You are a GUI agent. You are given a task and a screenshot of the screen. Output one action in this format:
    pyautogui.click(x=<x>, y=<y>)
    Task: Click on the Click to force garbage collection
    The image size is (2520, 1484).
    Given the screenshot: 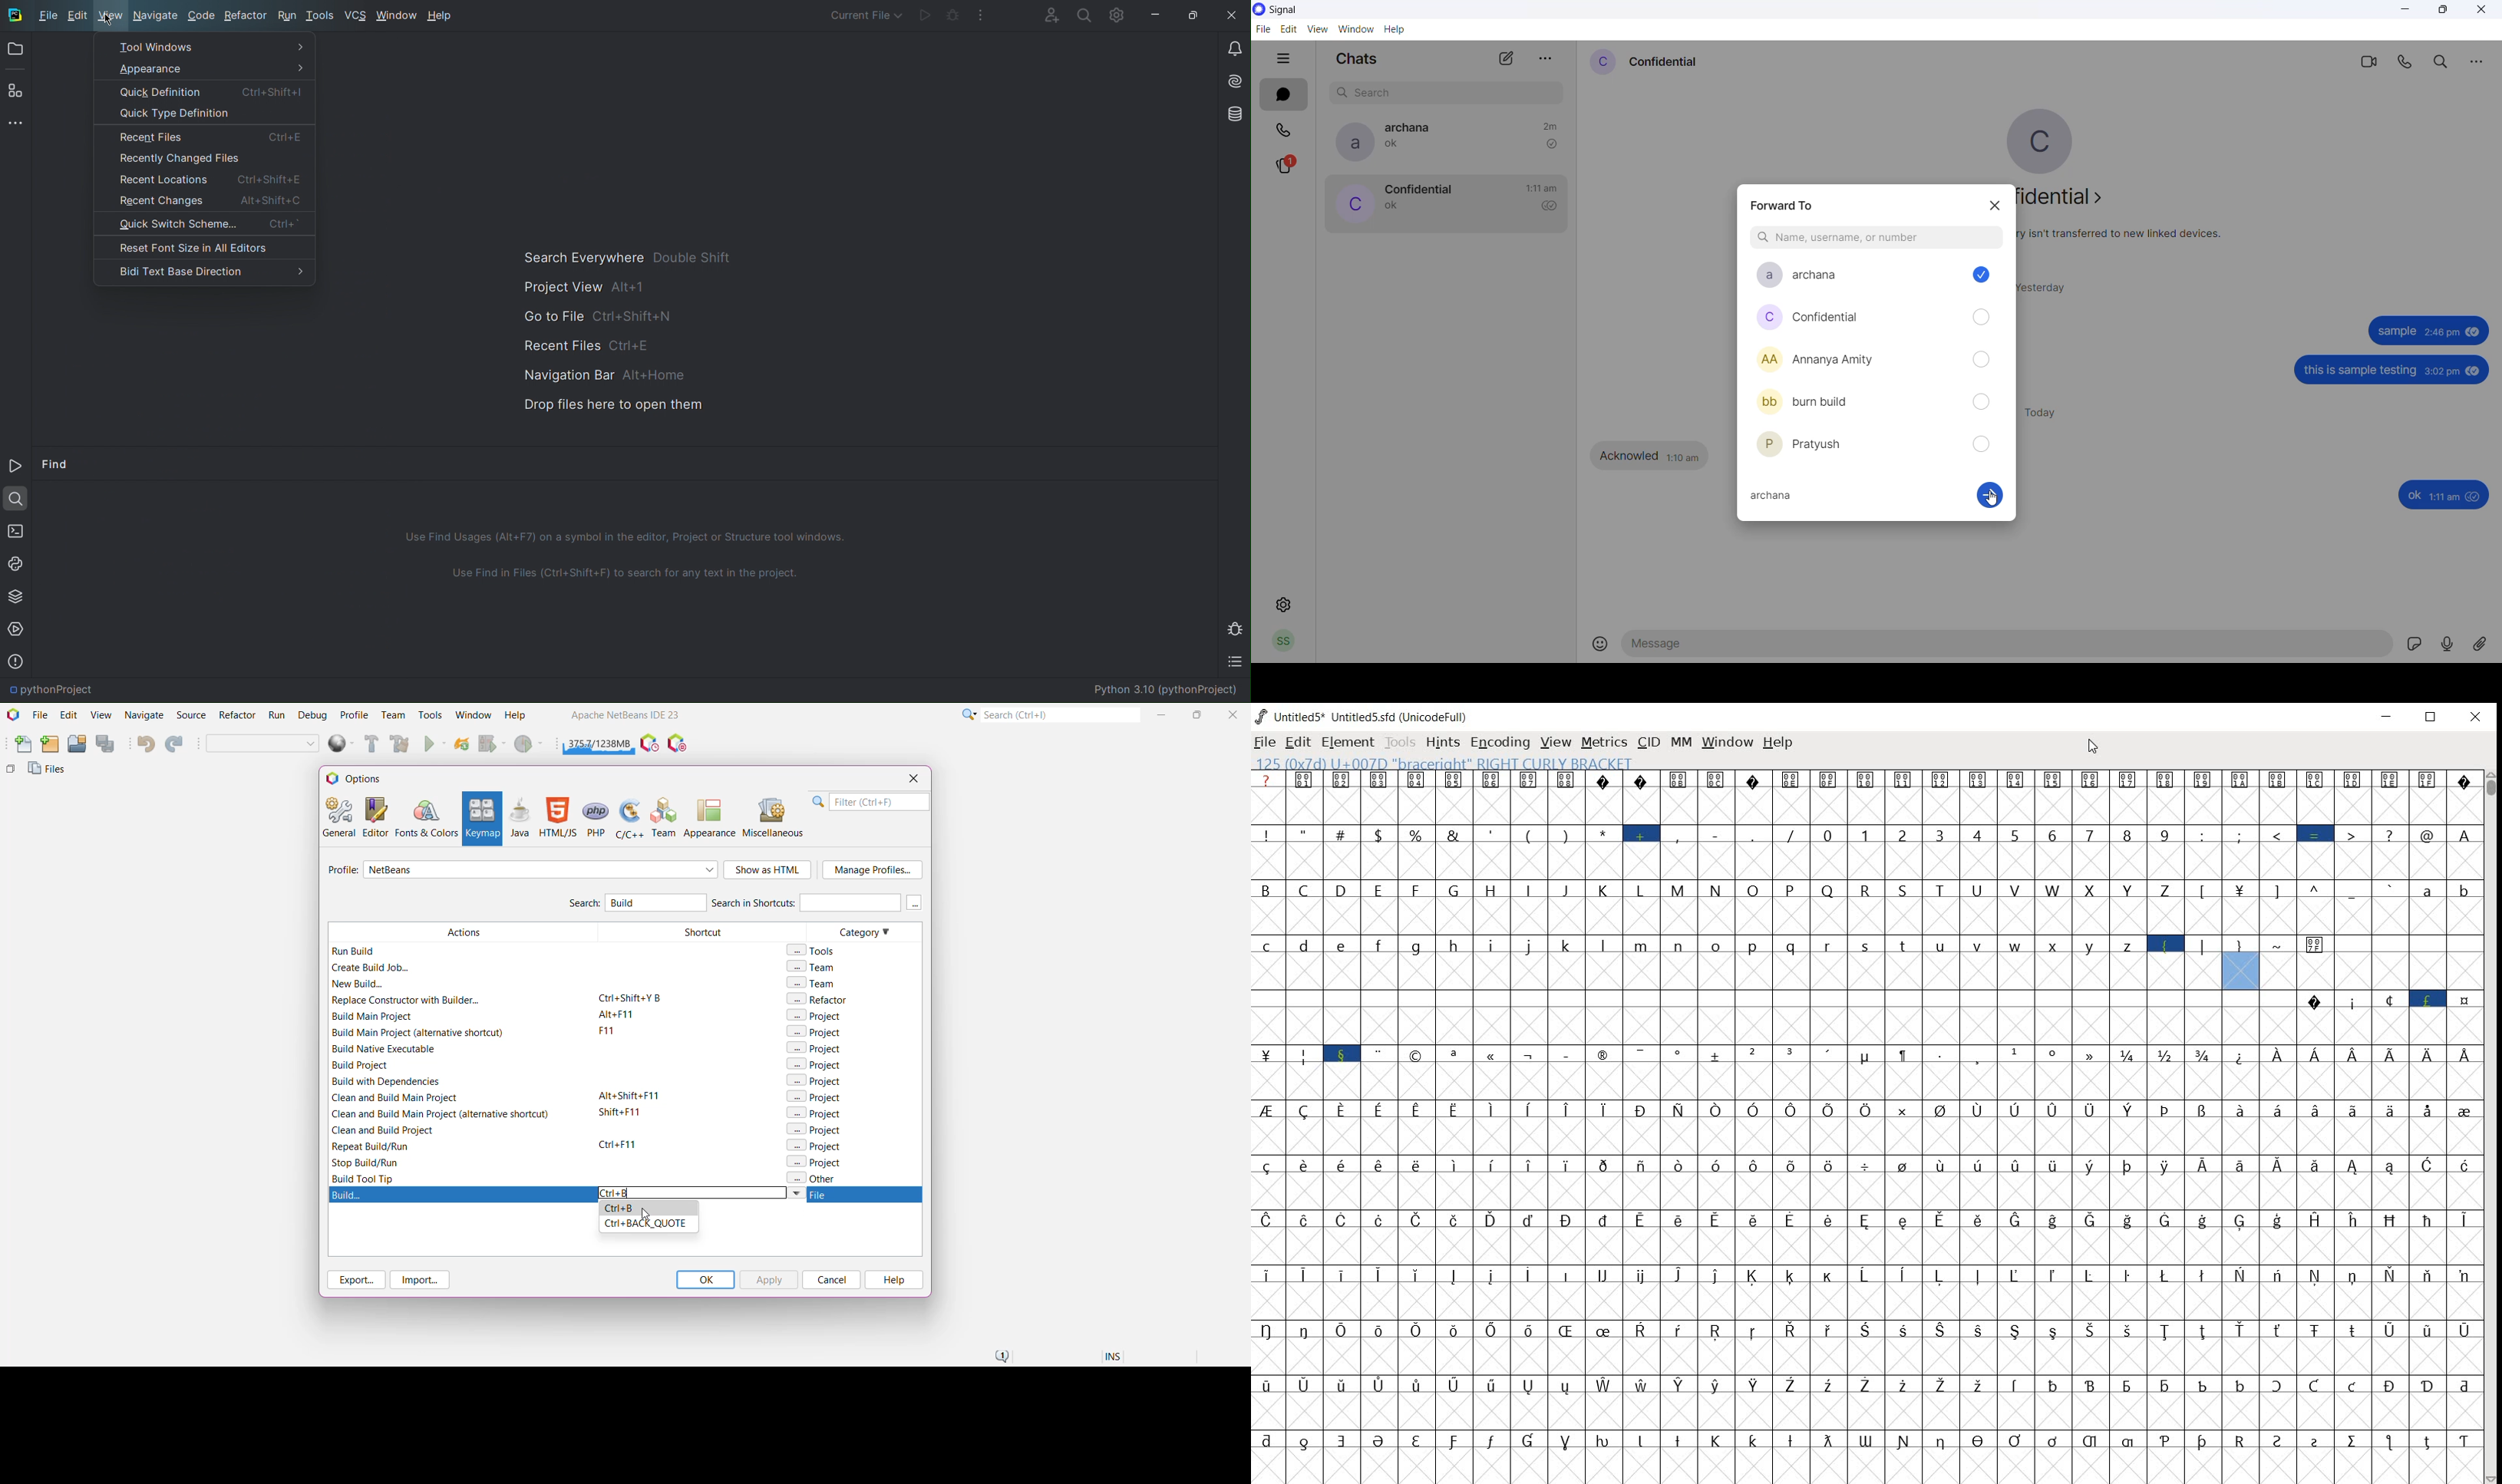 What is the action you would take?
    pyautogui.click(x=599, y=742)
    